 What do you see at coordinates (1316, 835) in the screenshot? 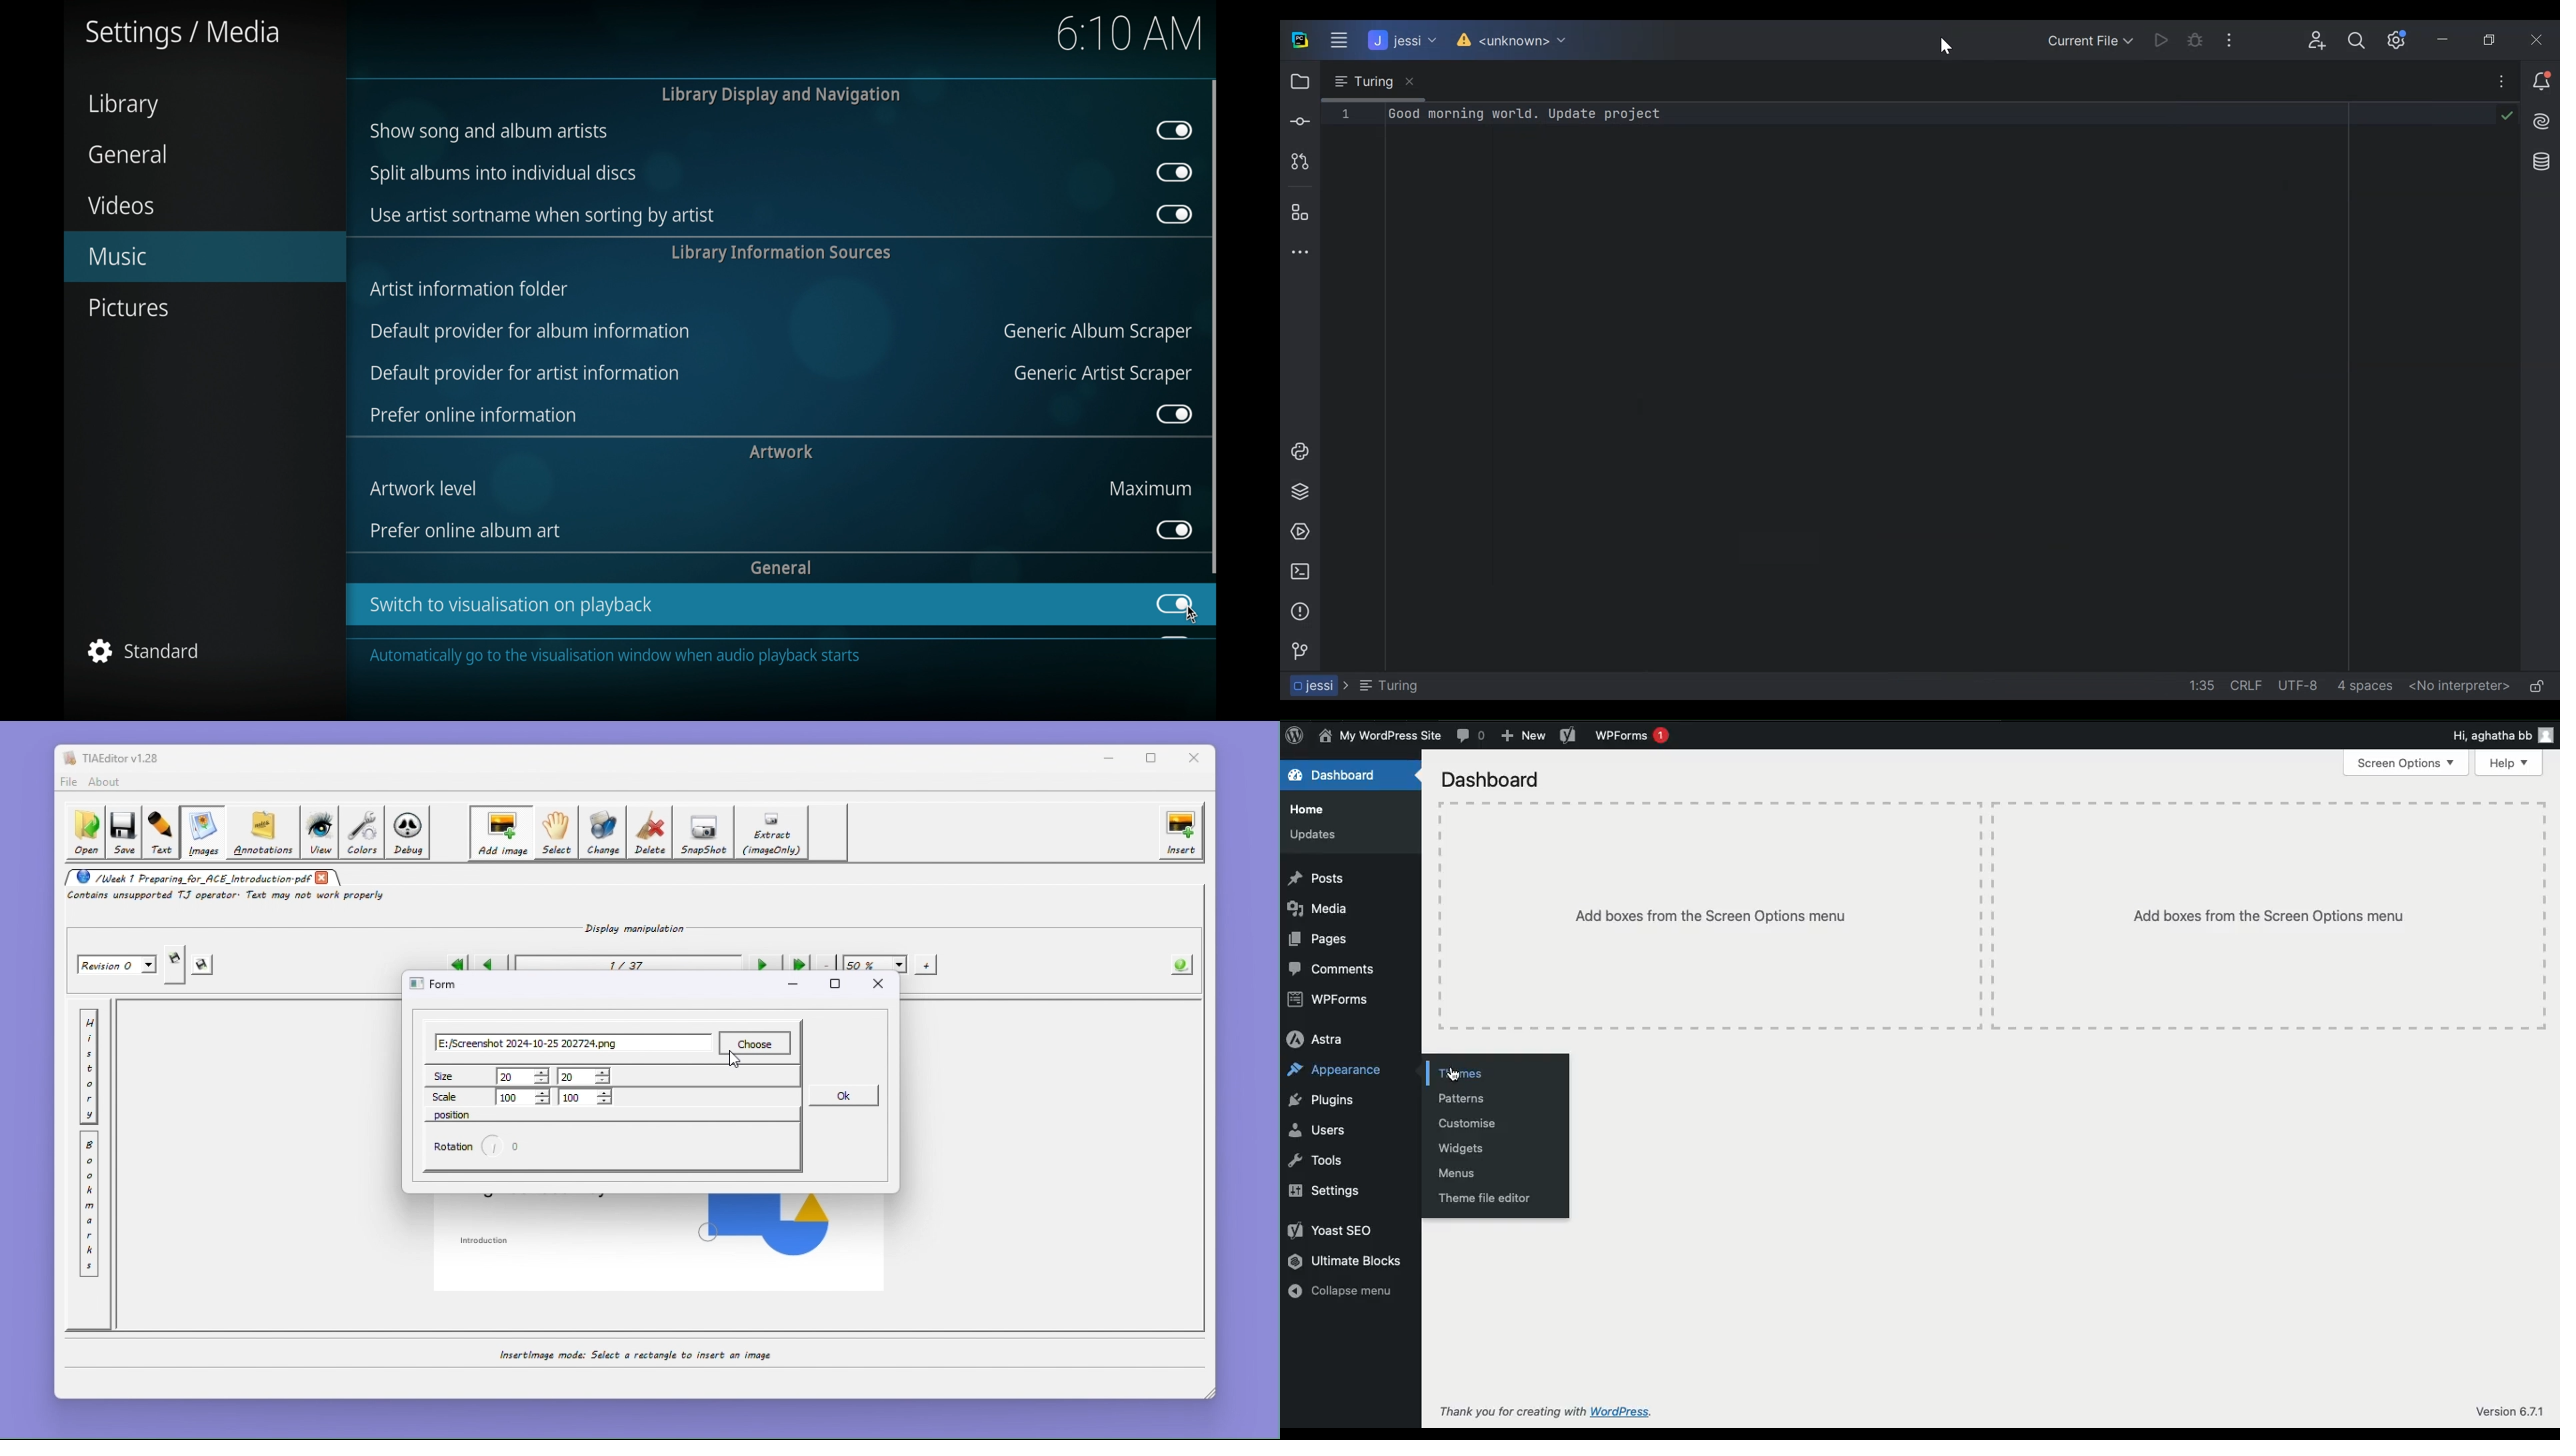
I see `Updates` at bounding box center [1316, 835].